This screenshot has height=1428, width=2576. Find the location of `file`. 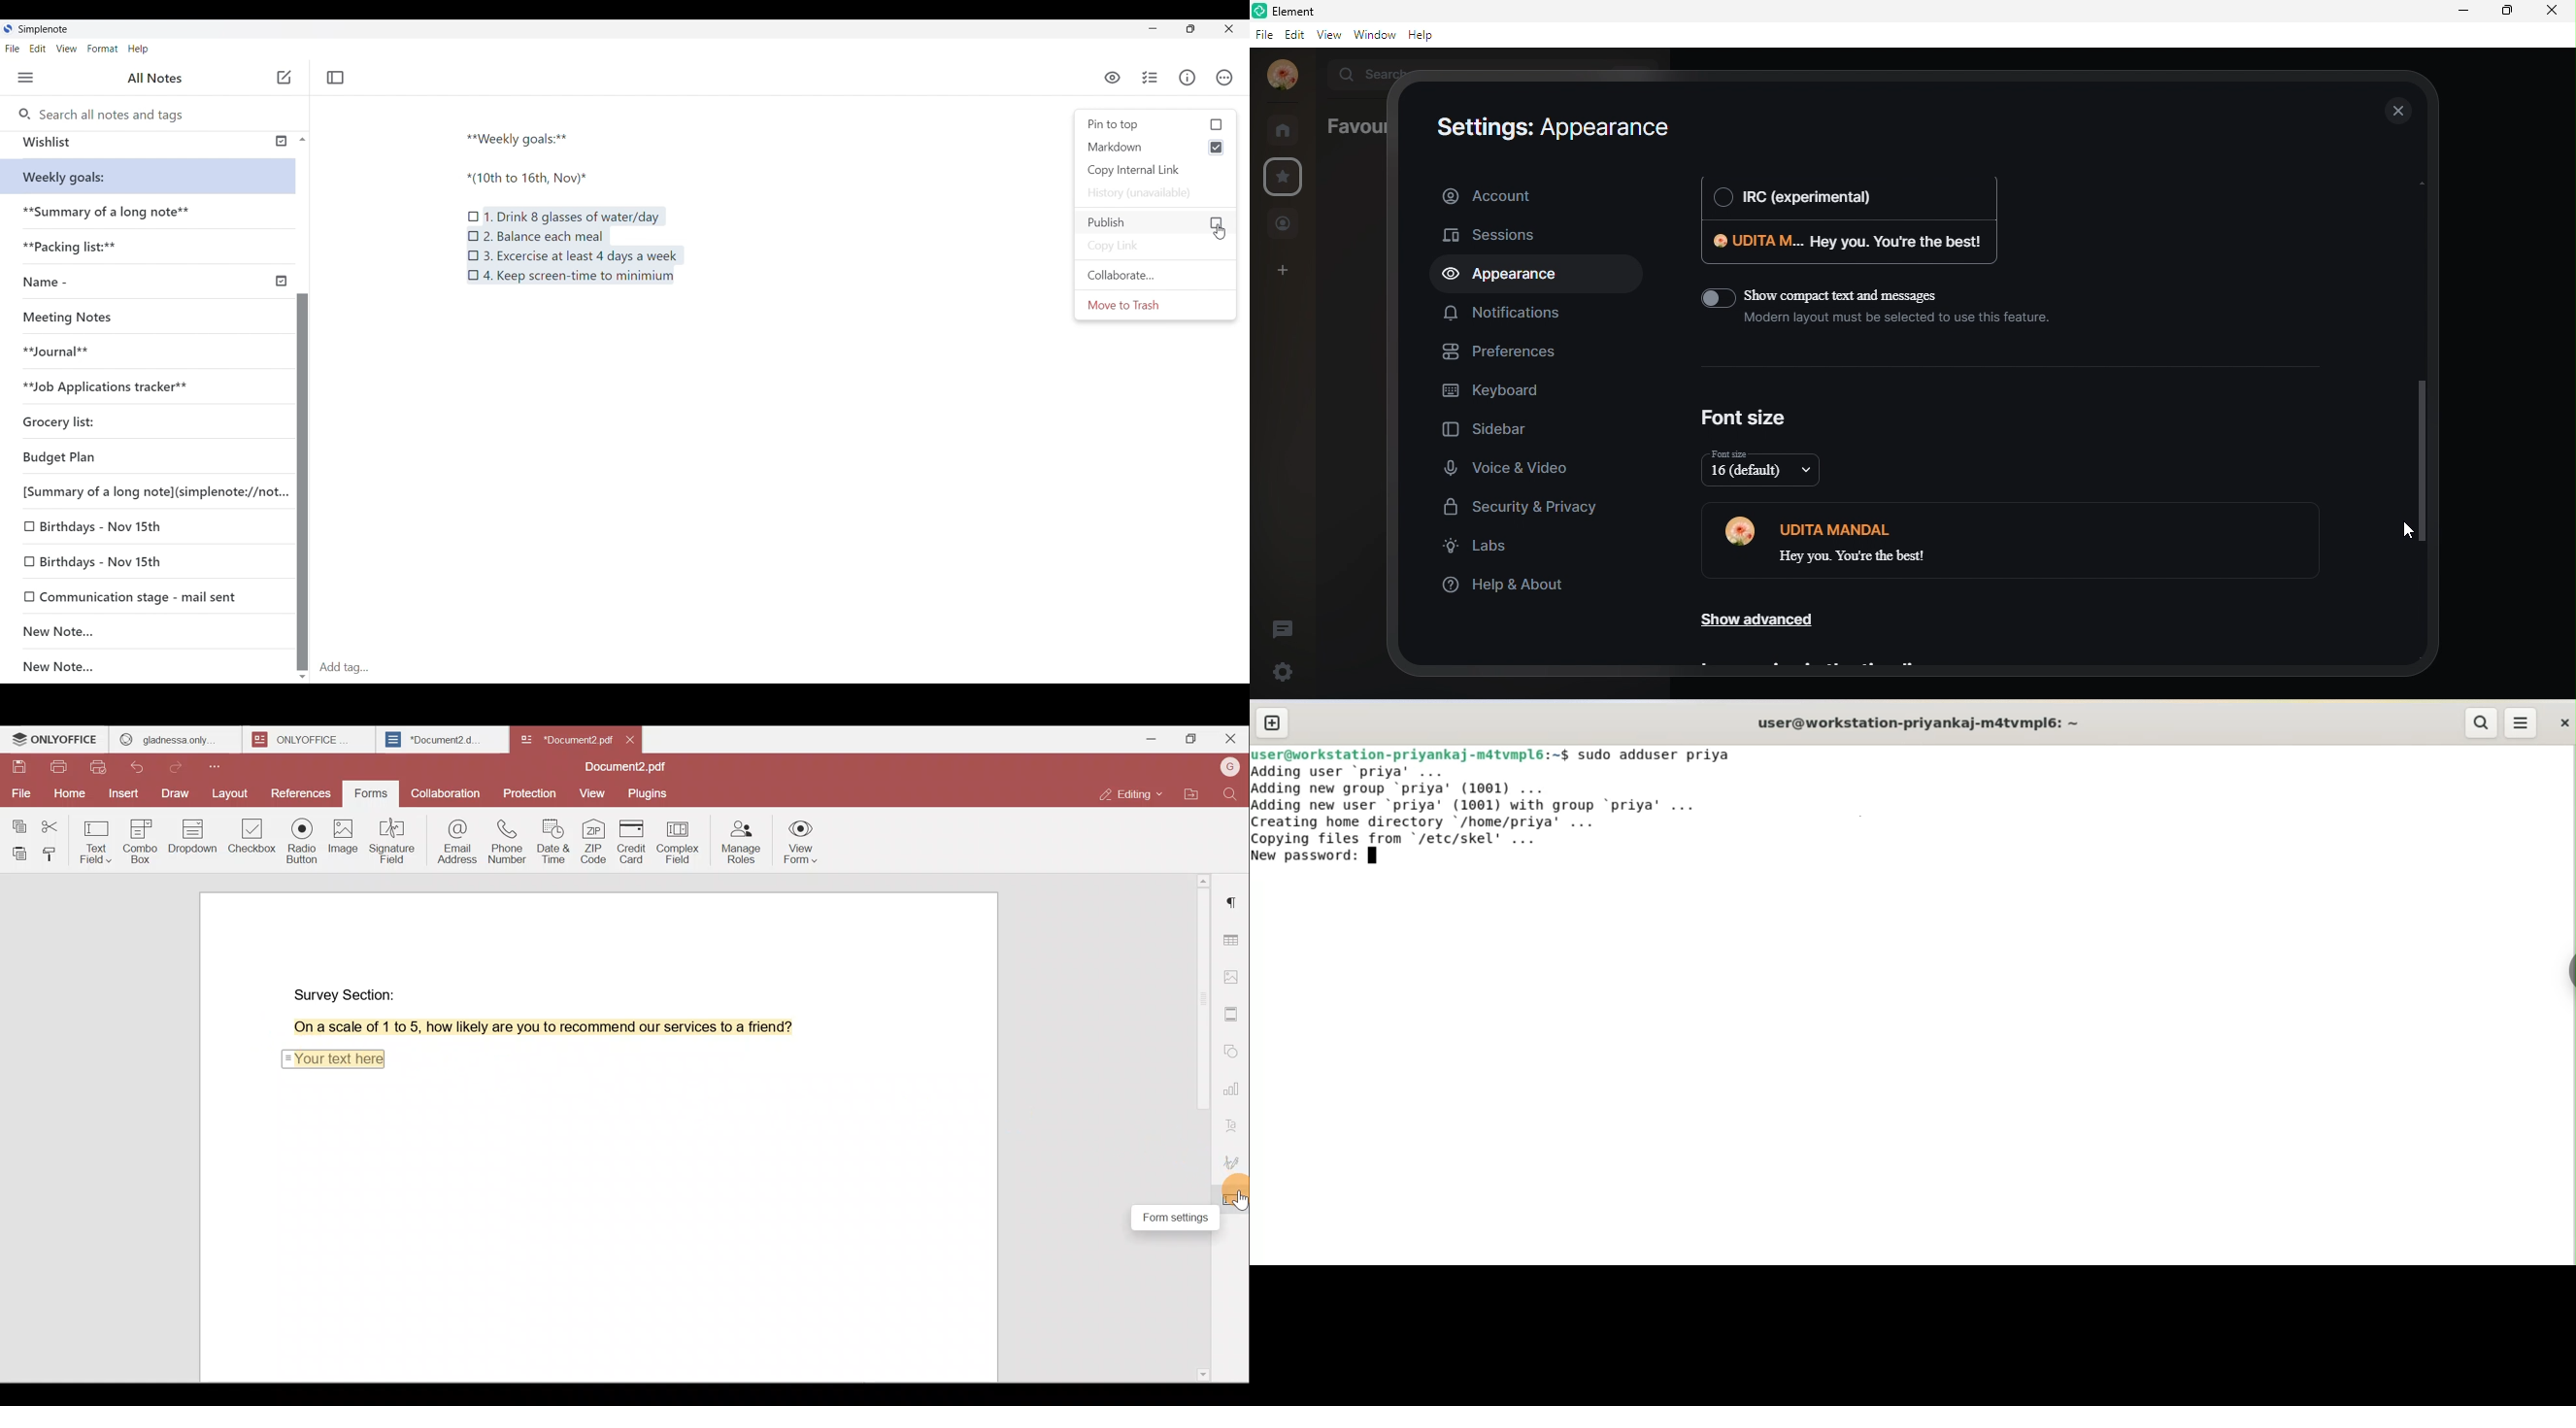

file is located at coordinates (1264, 37).